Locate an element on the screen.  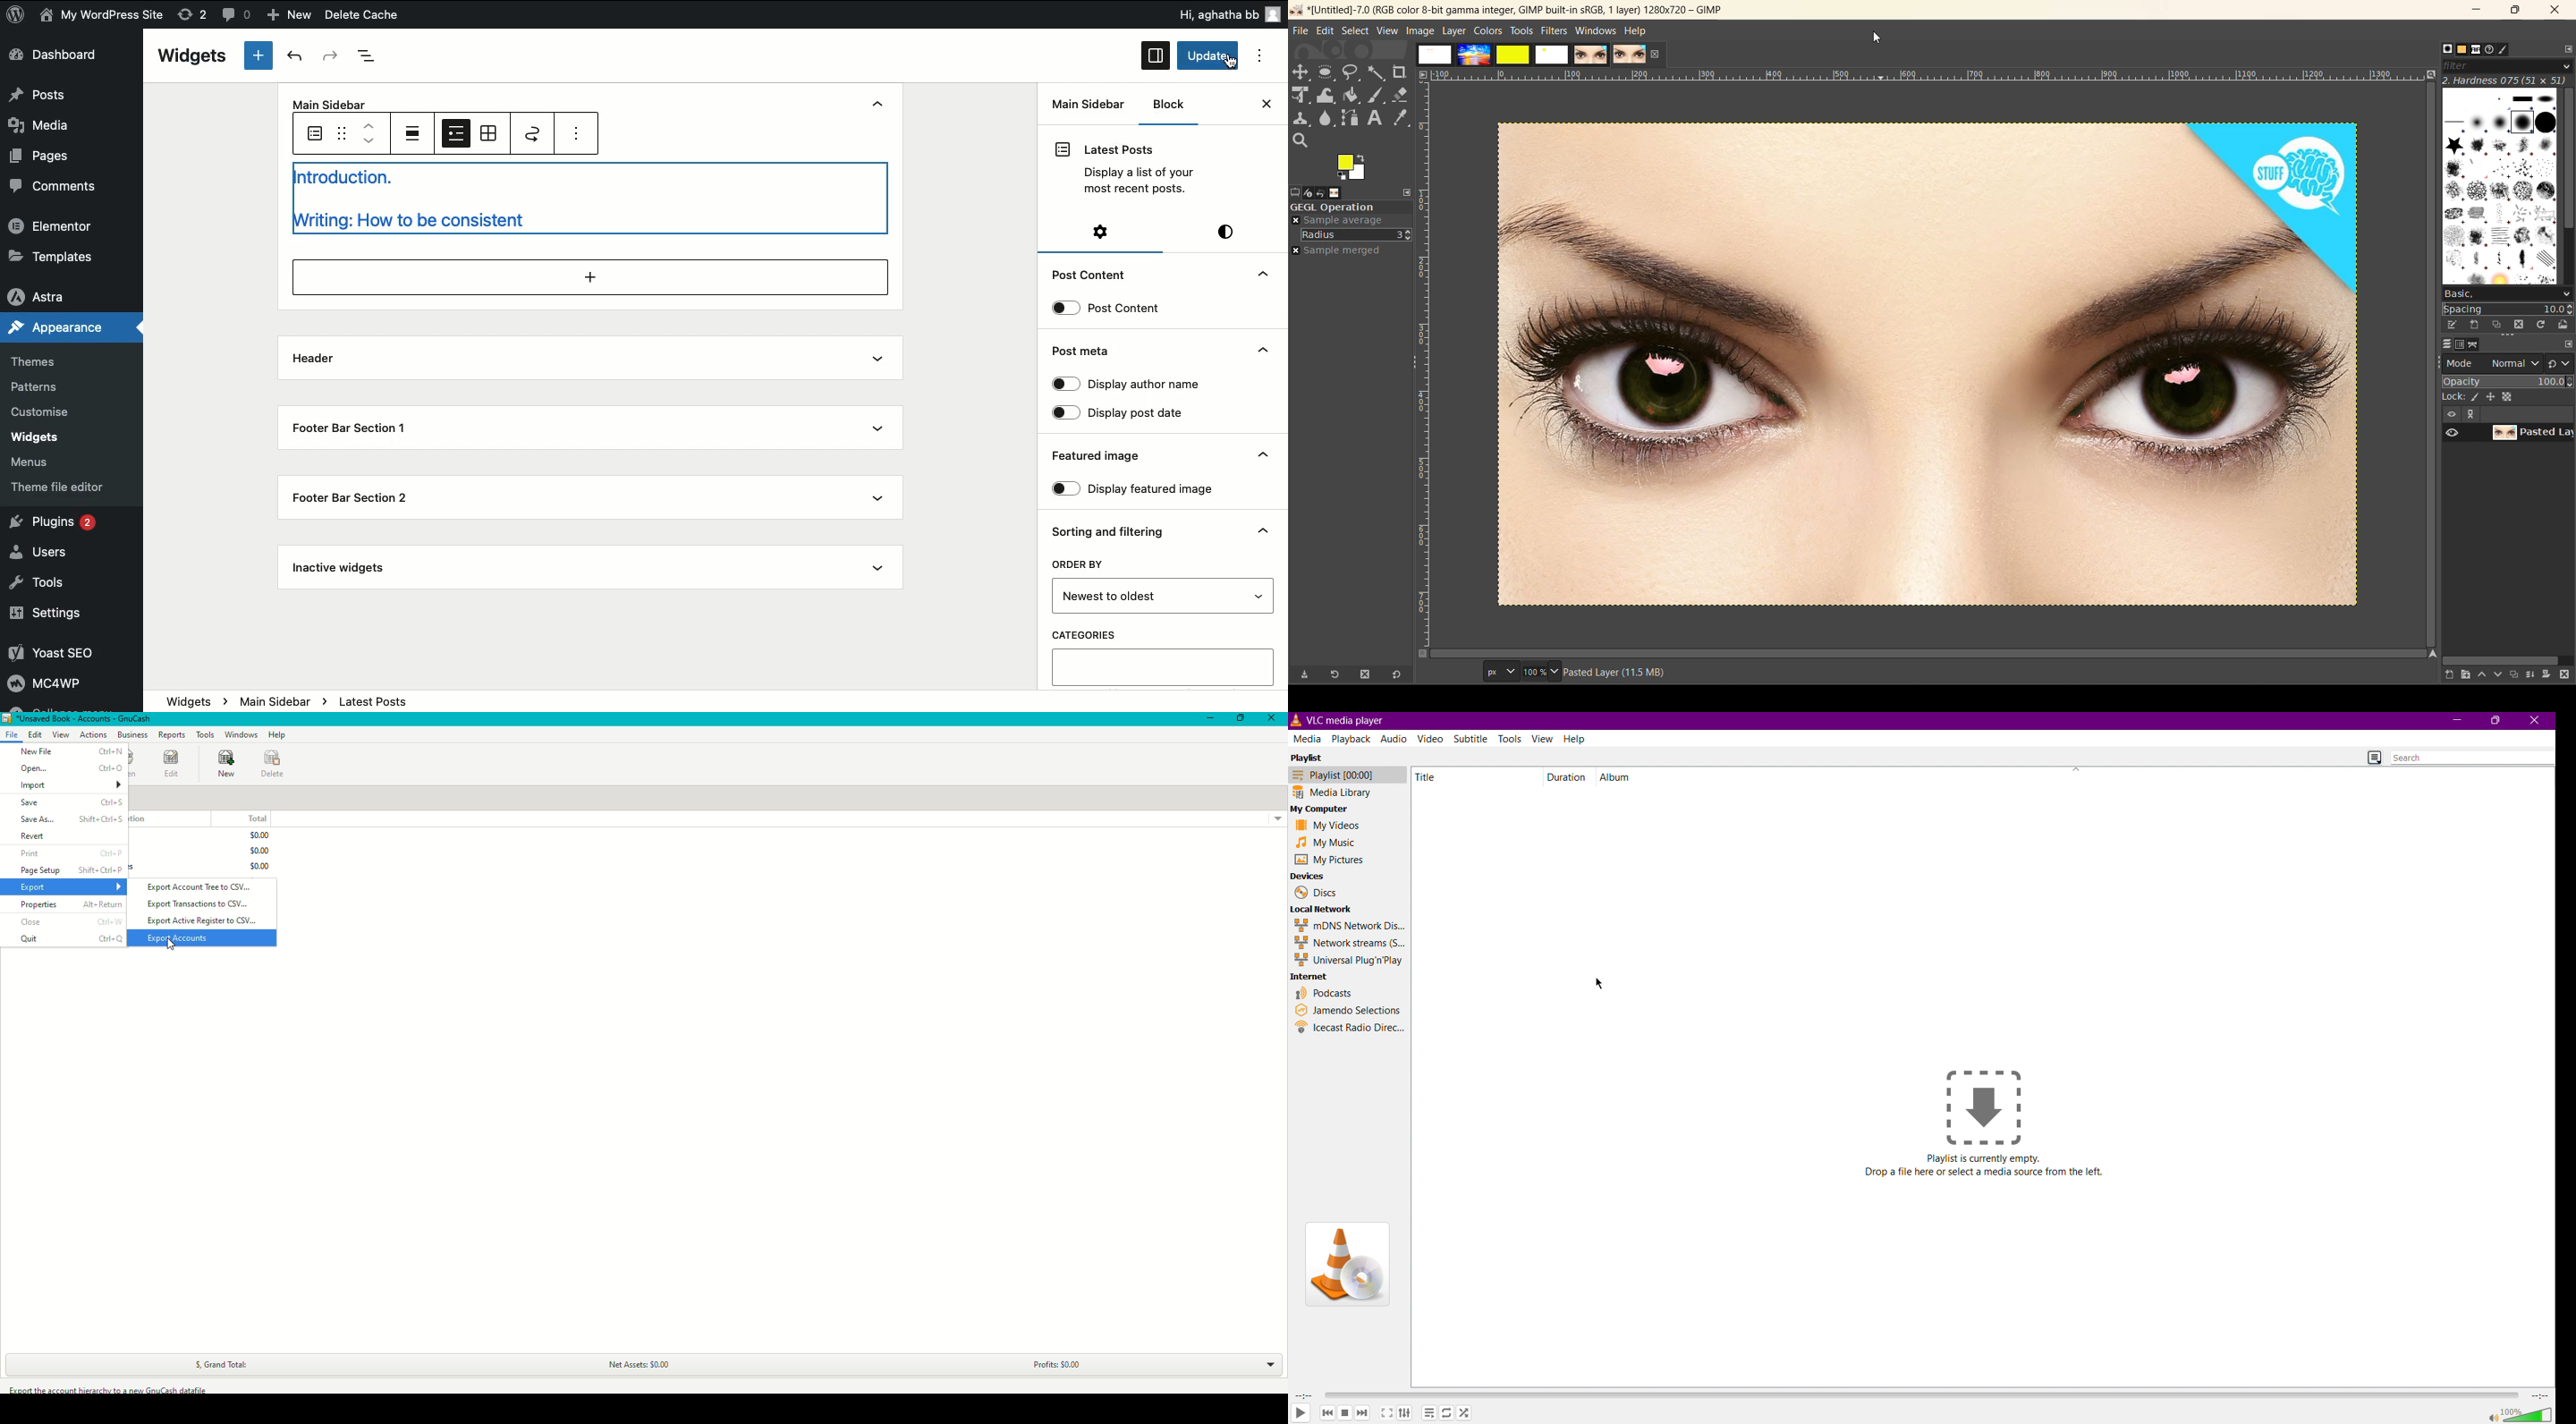
select is located at coordinates (1354, 30).